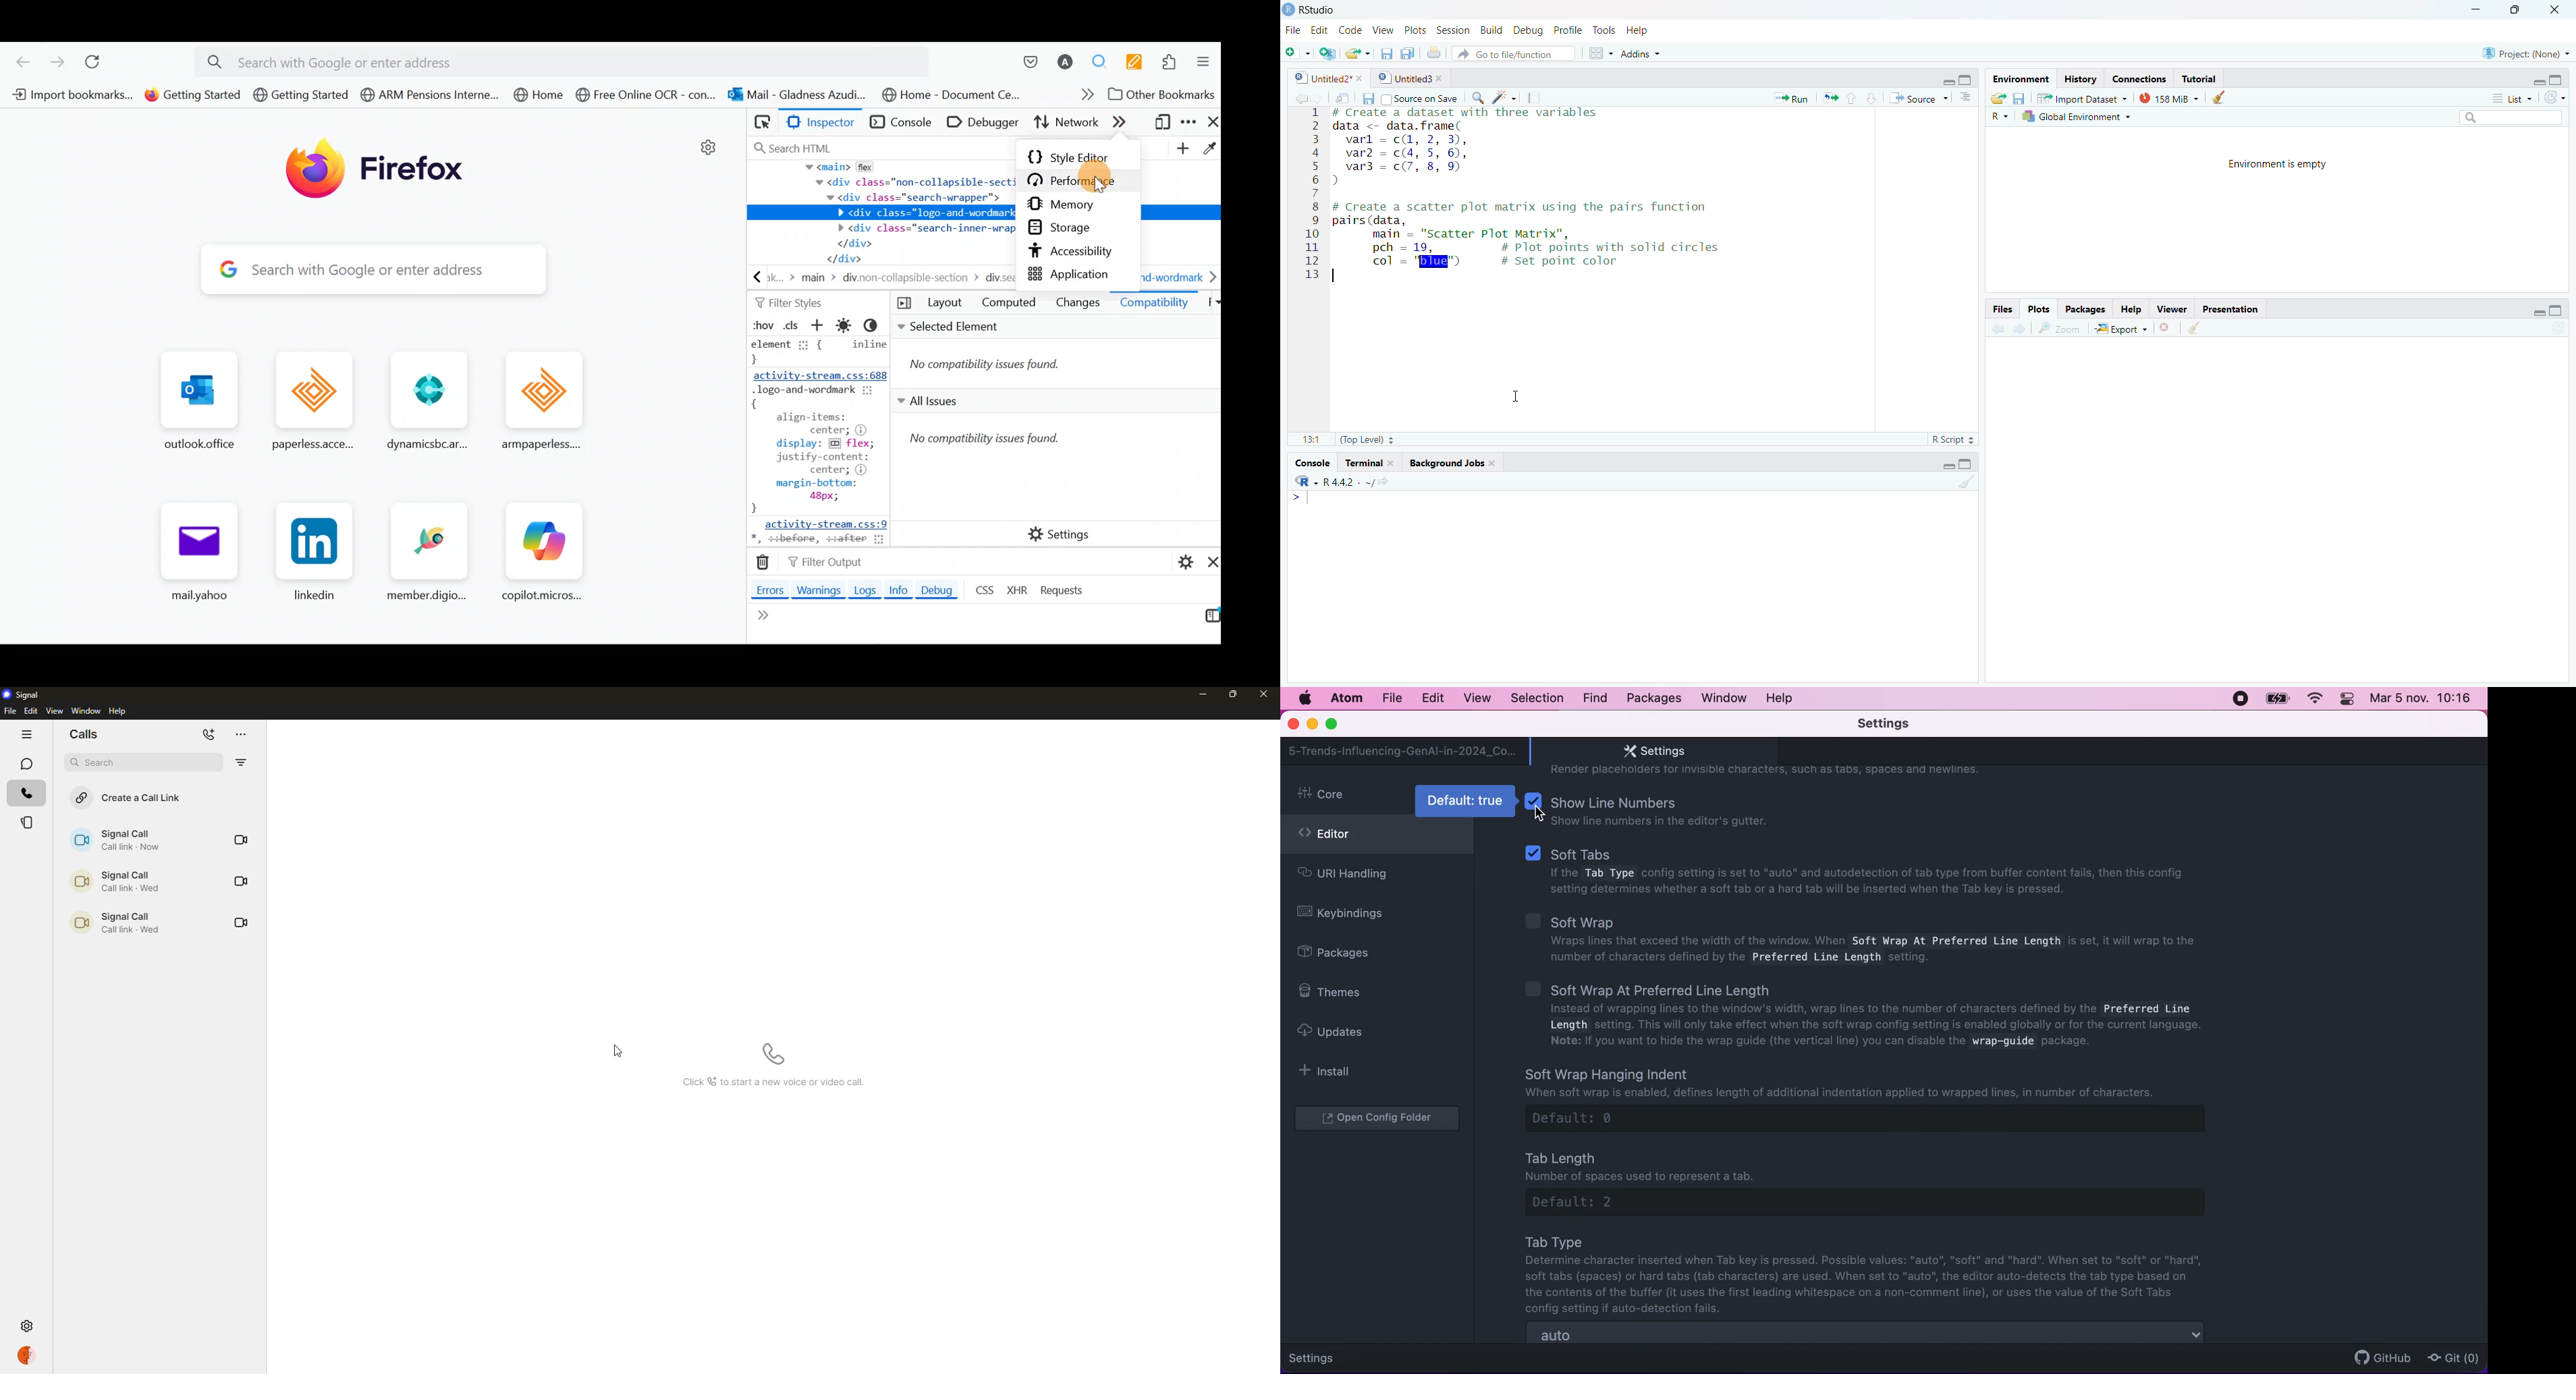  I want to click on Save all open document, so click(1408, 52).